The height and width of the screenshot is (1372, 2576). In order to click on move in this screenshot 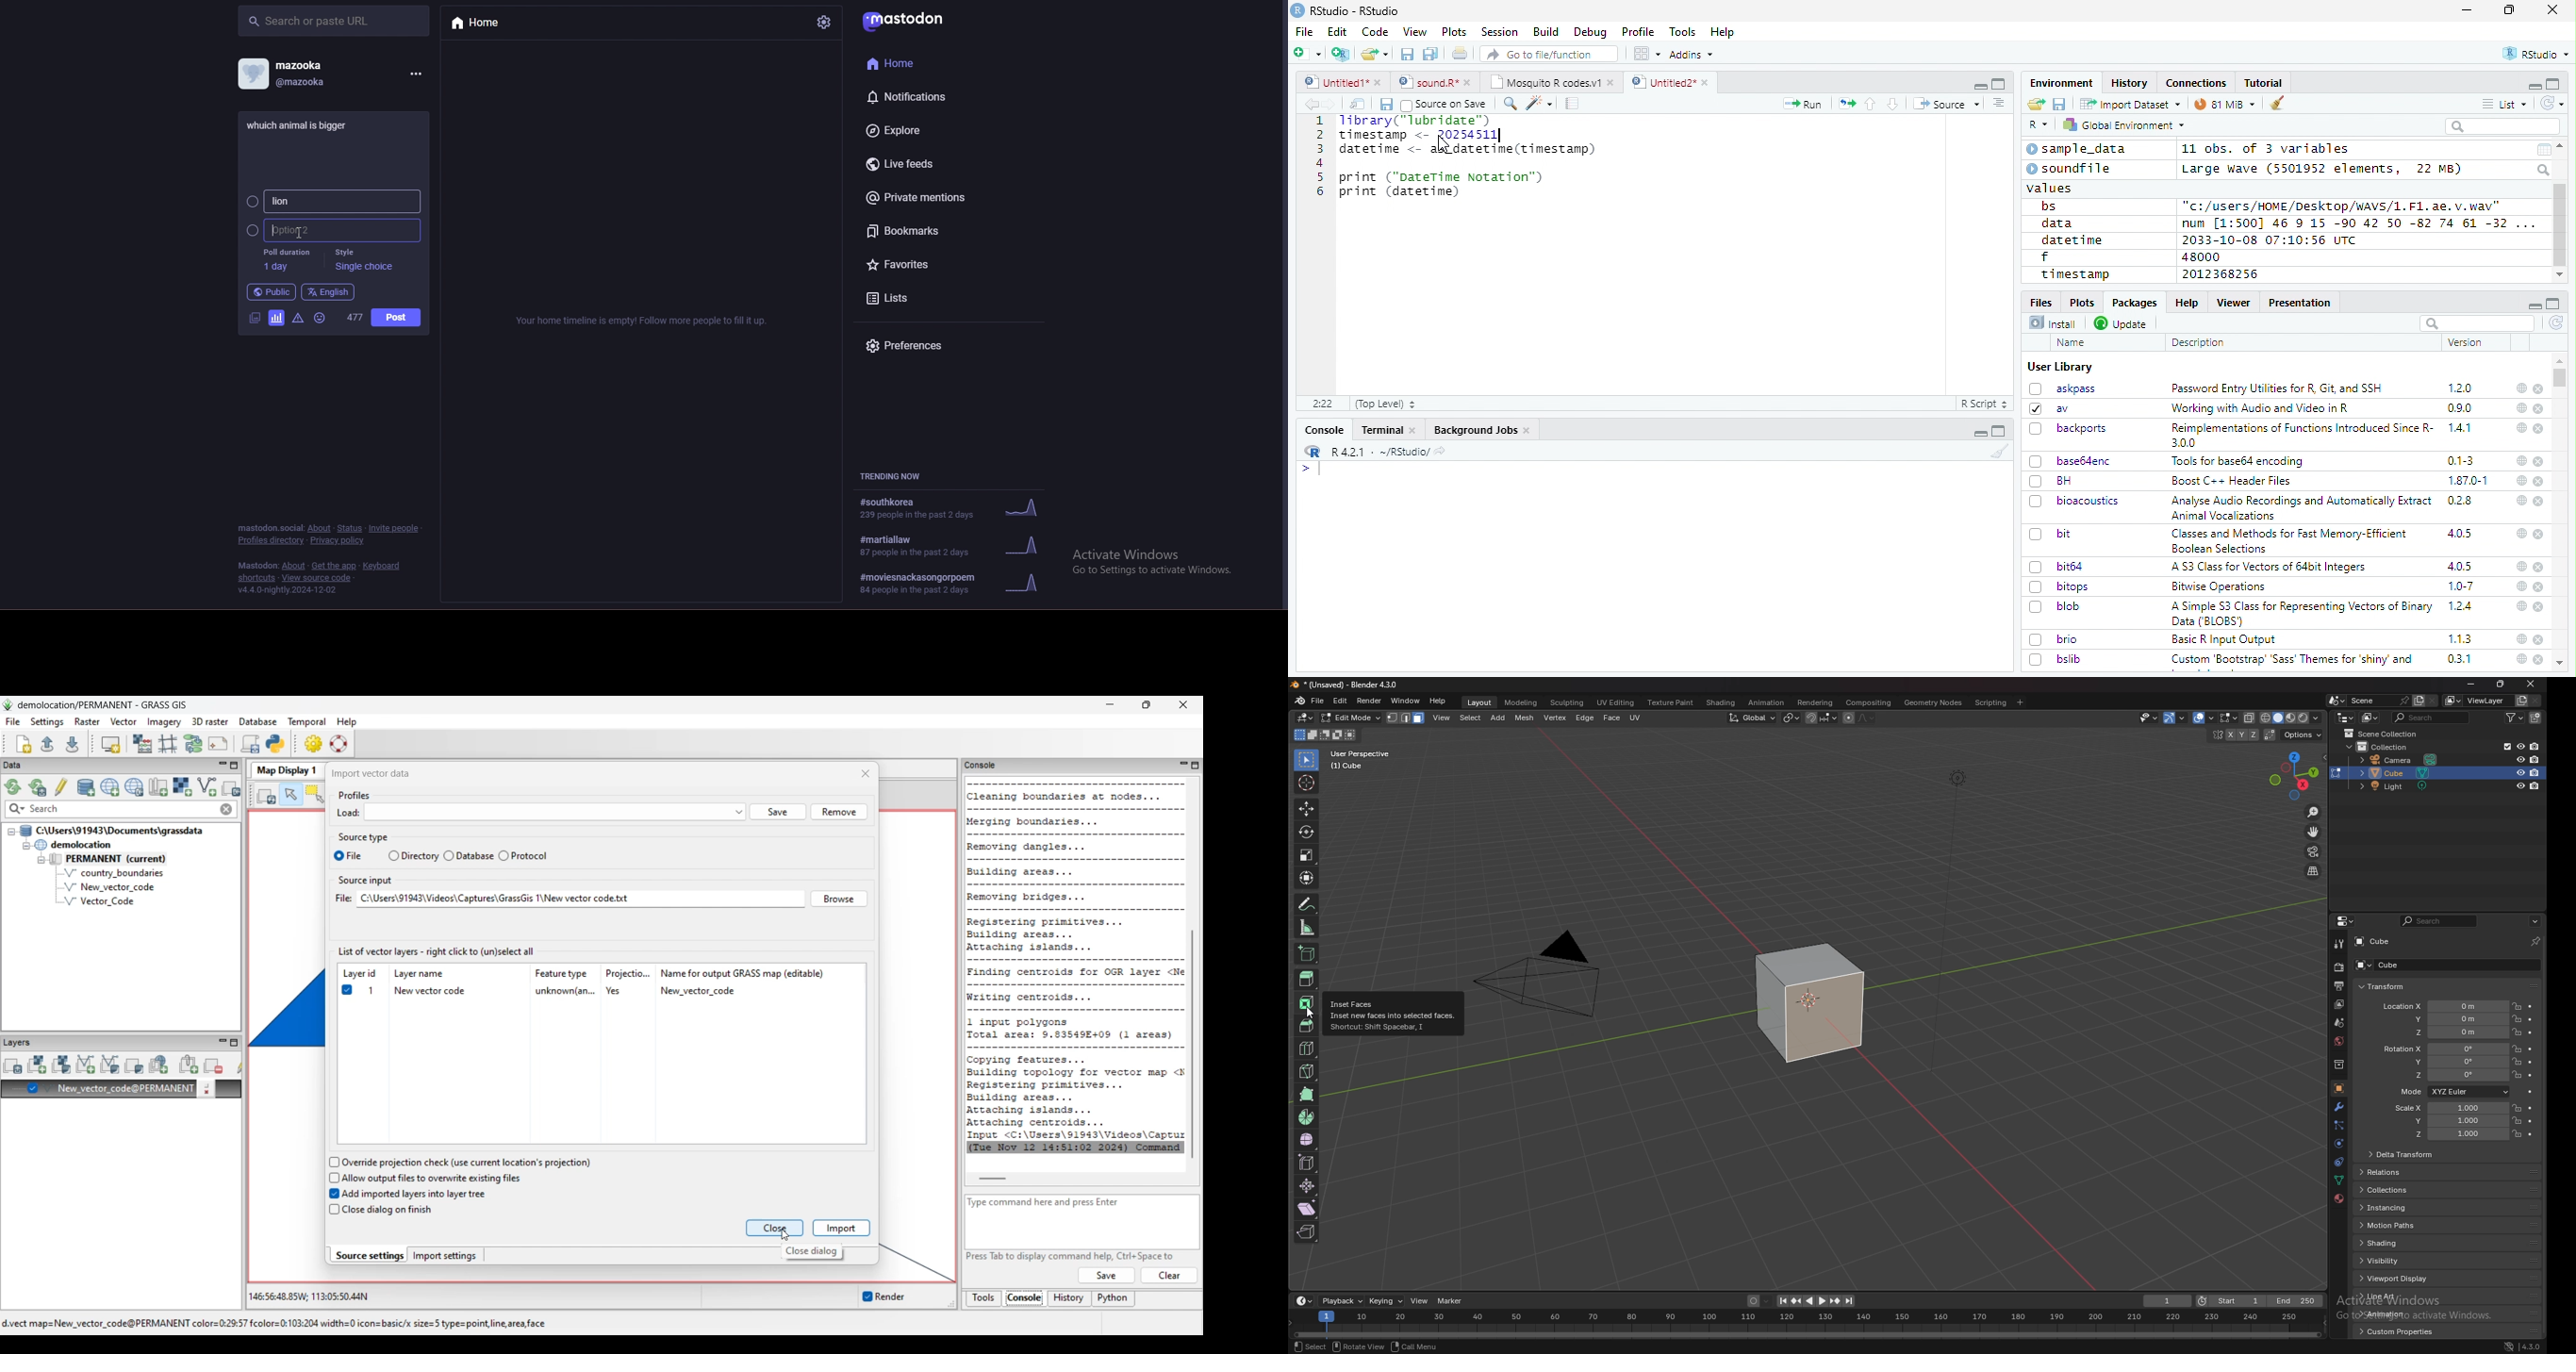, I will do `click(2315, 832)`.